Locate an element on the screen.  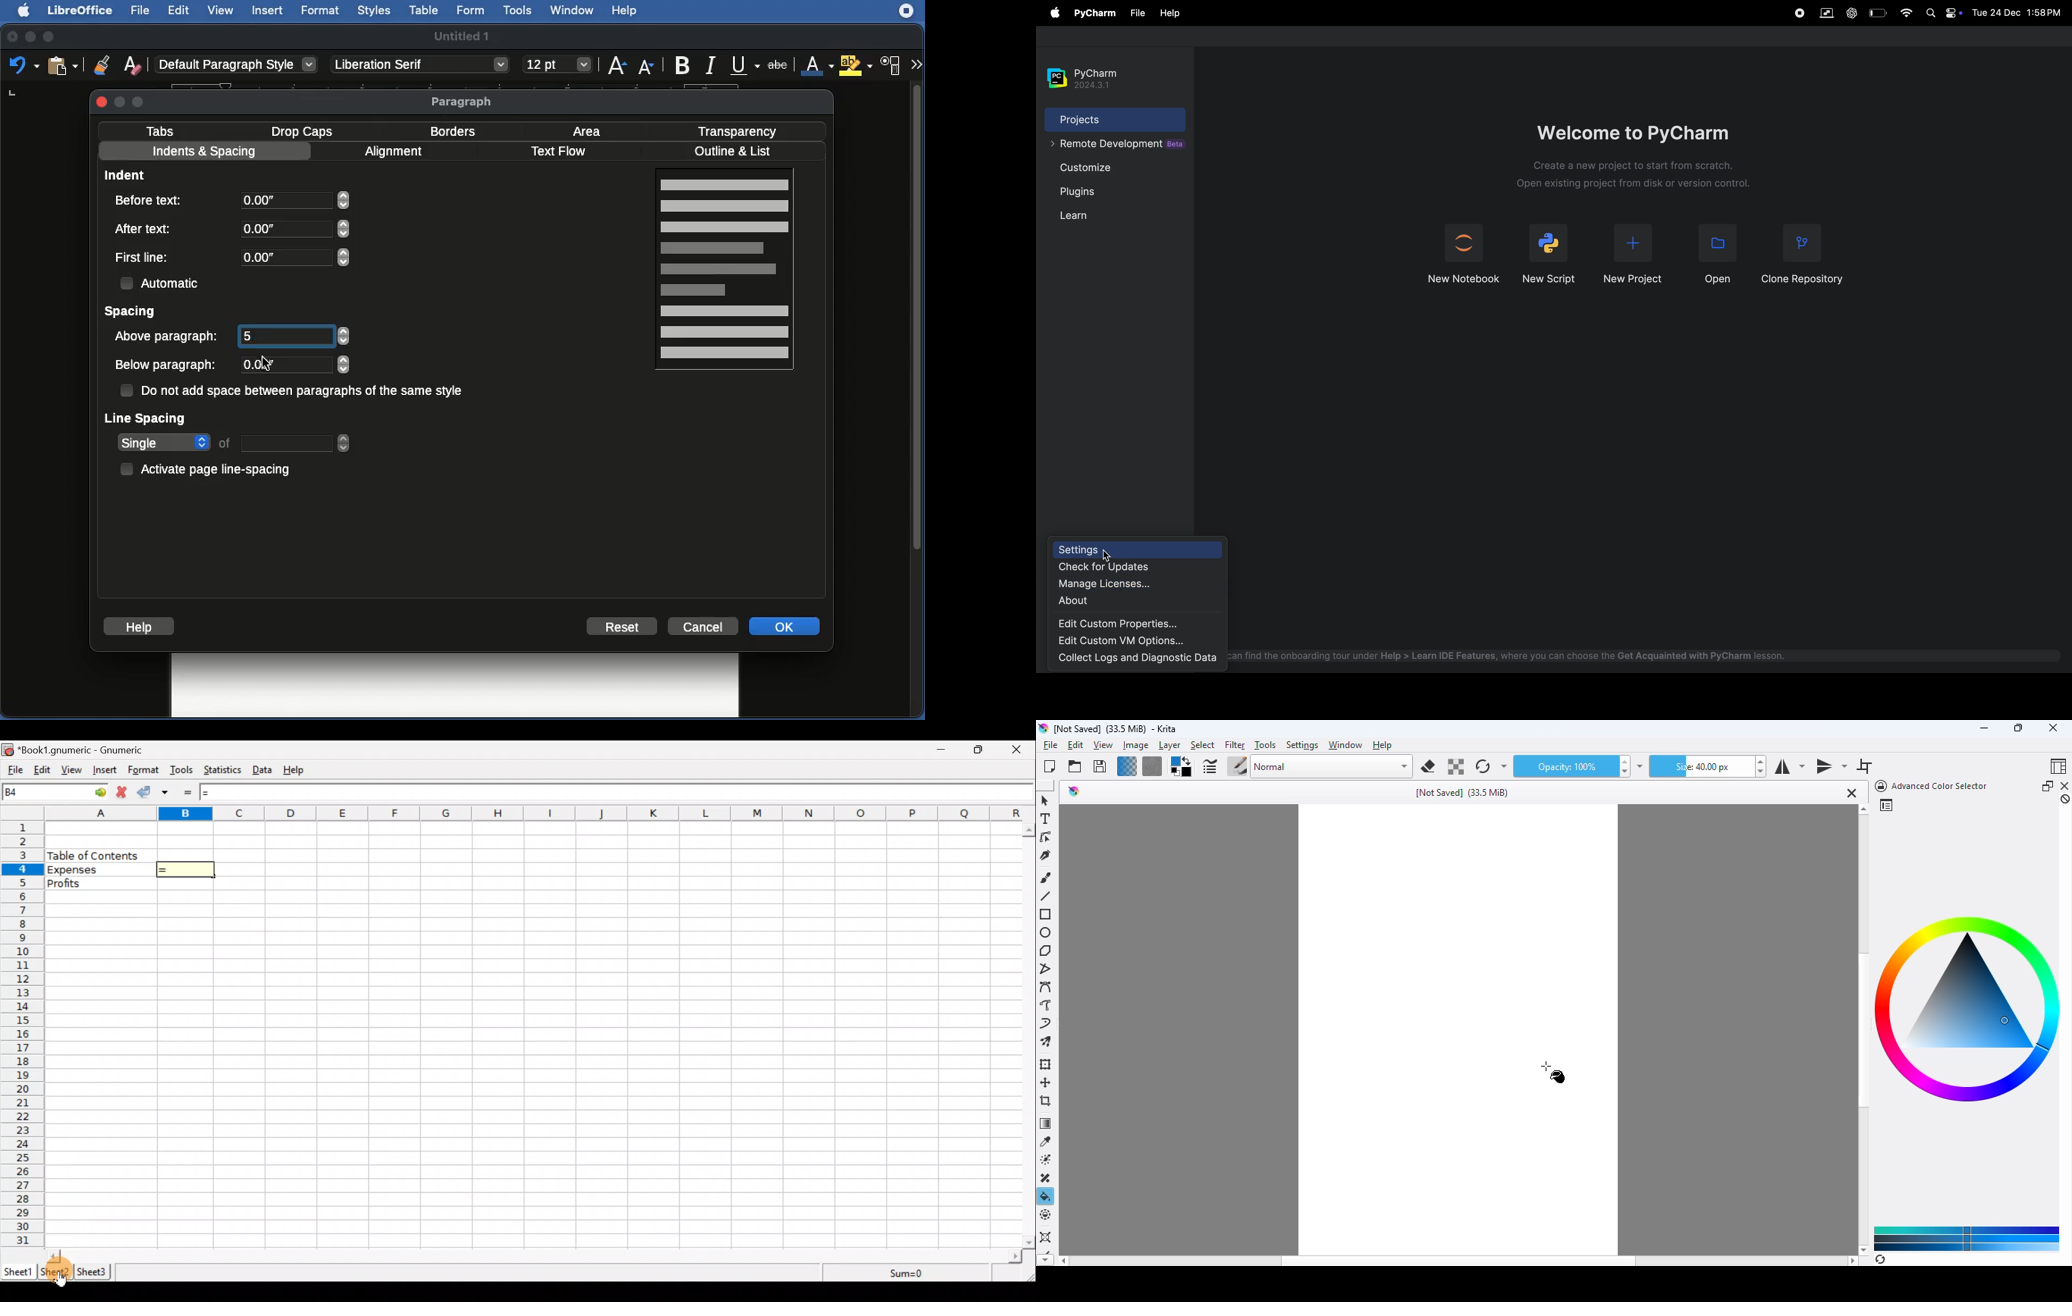
Area is located at coordinates (591, 130).